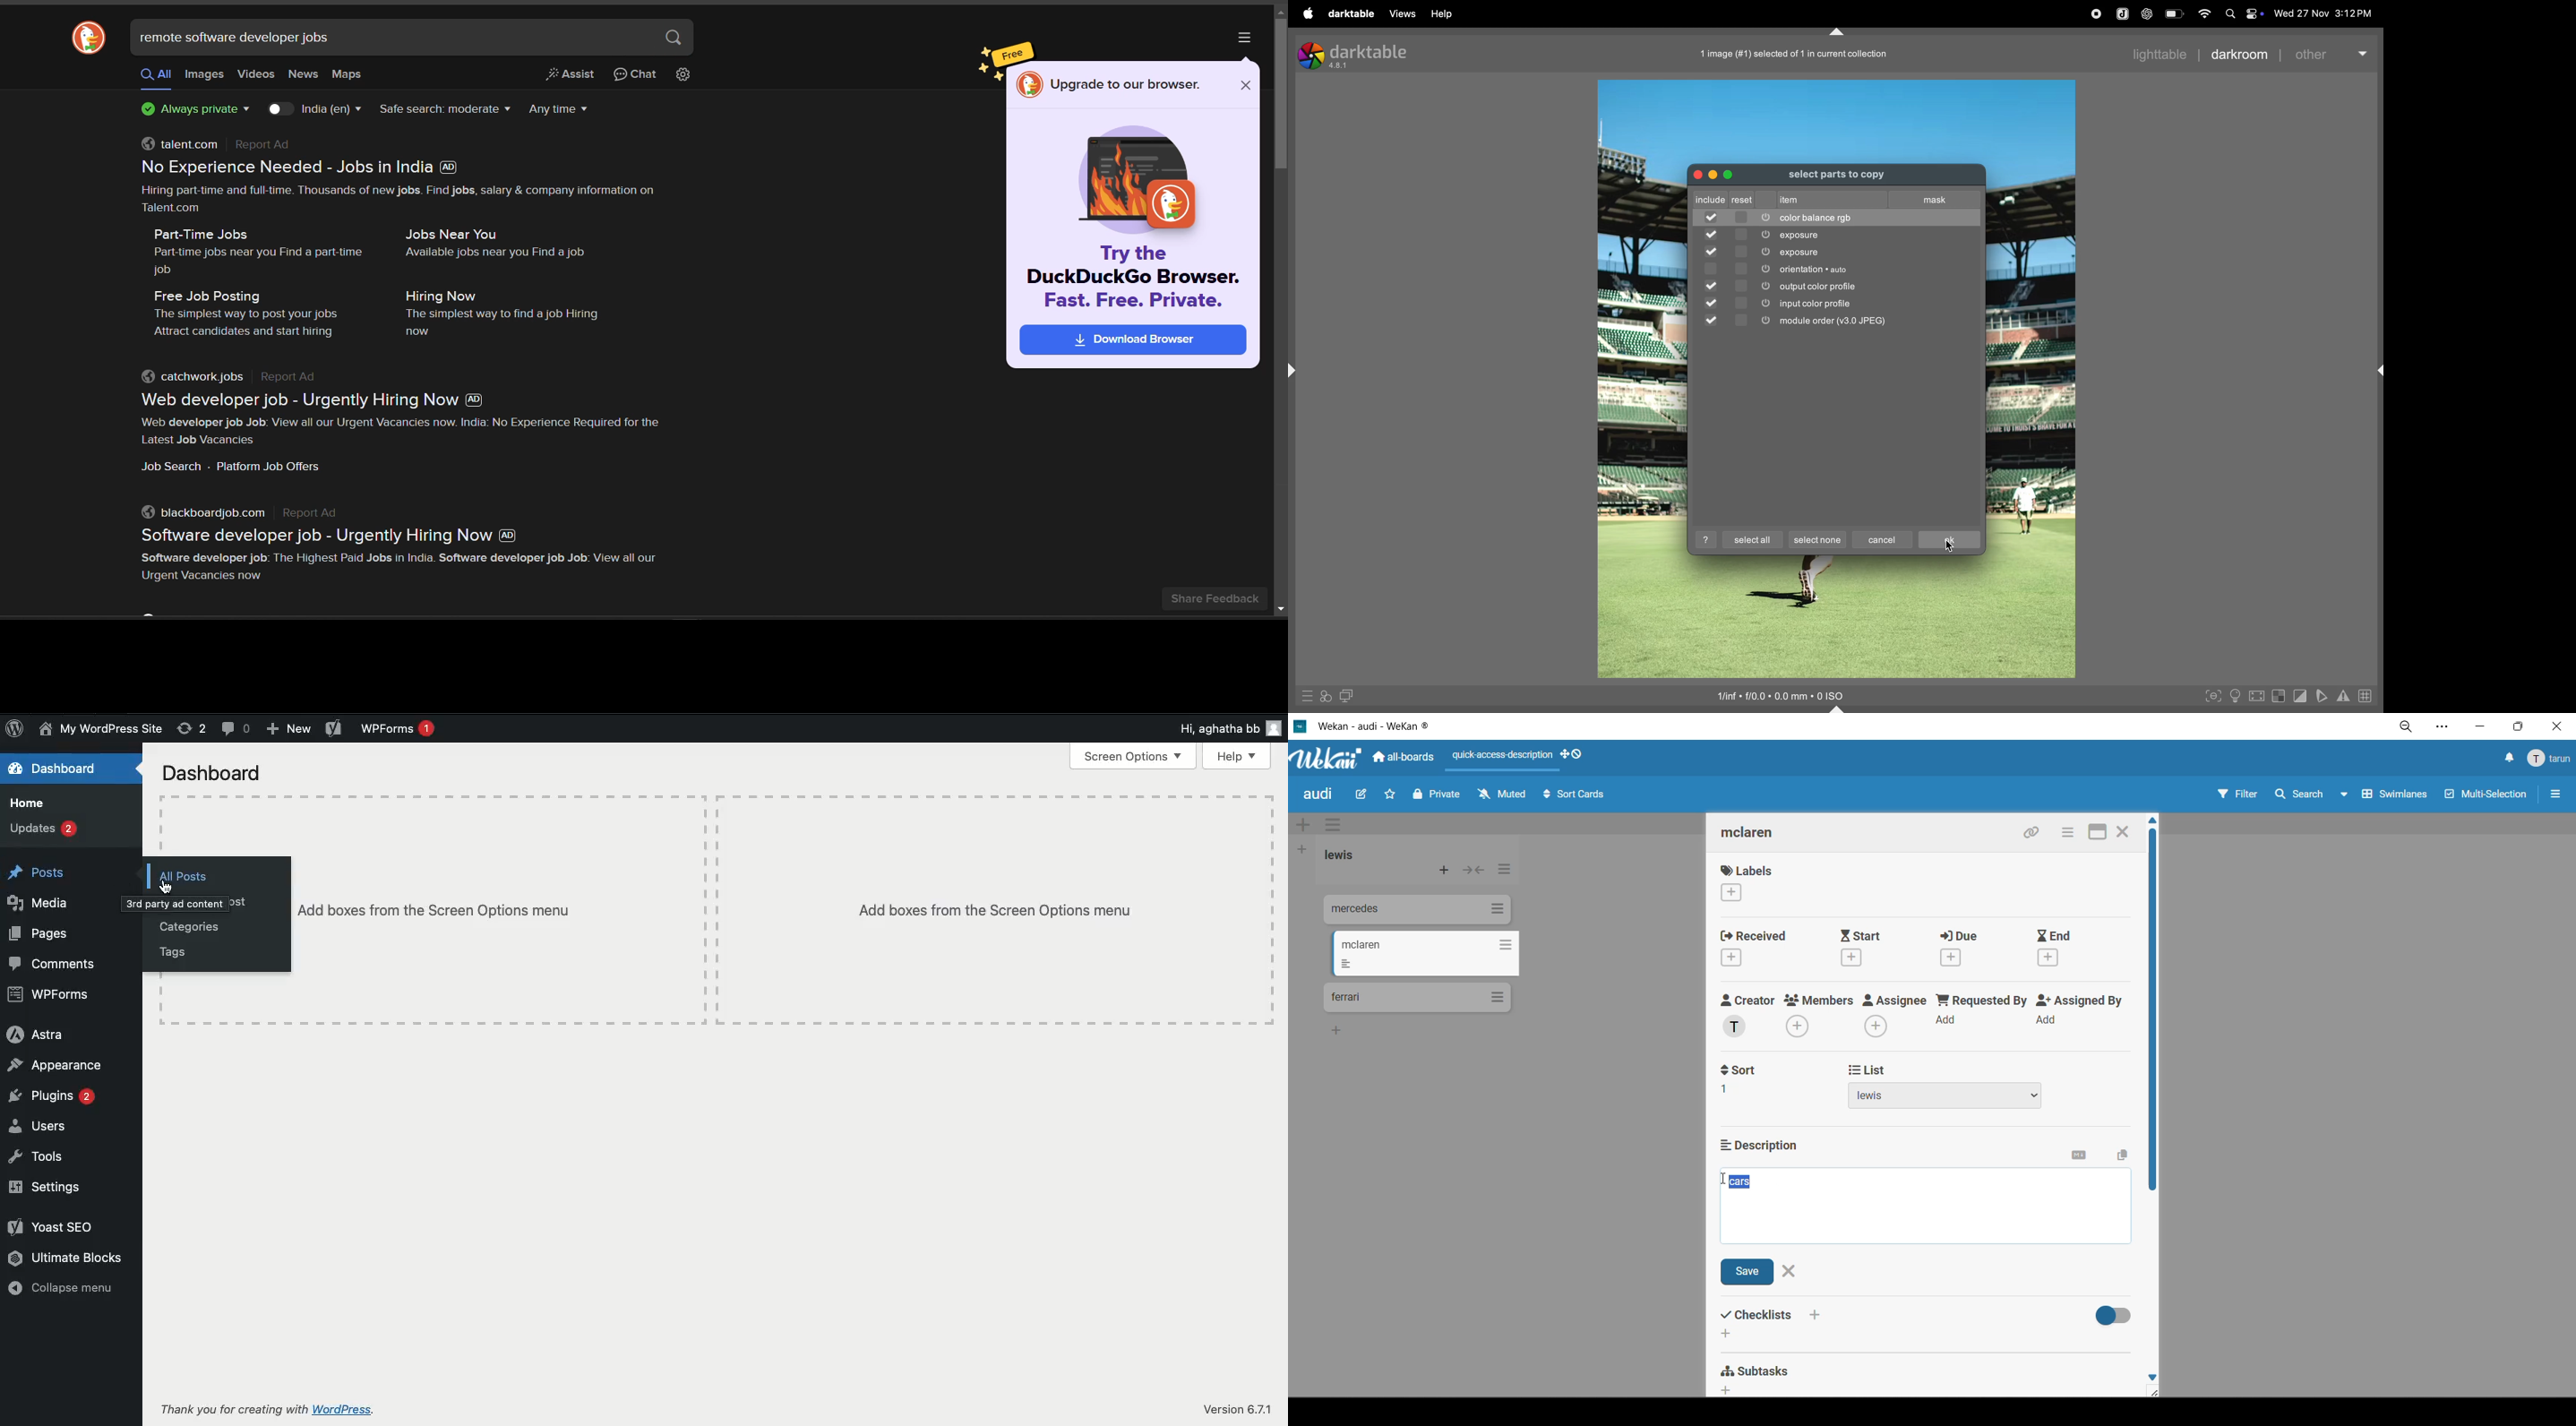 The width and height of the screenshot is (2576, 1428). What do you see at coordinates (63, 769) in the screenshot?
I see `Dashboard` at bounding box center [63, 769].